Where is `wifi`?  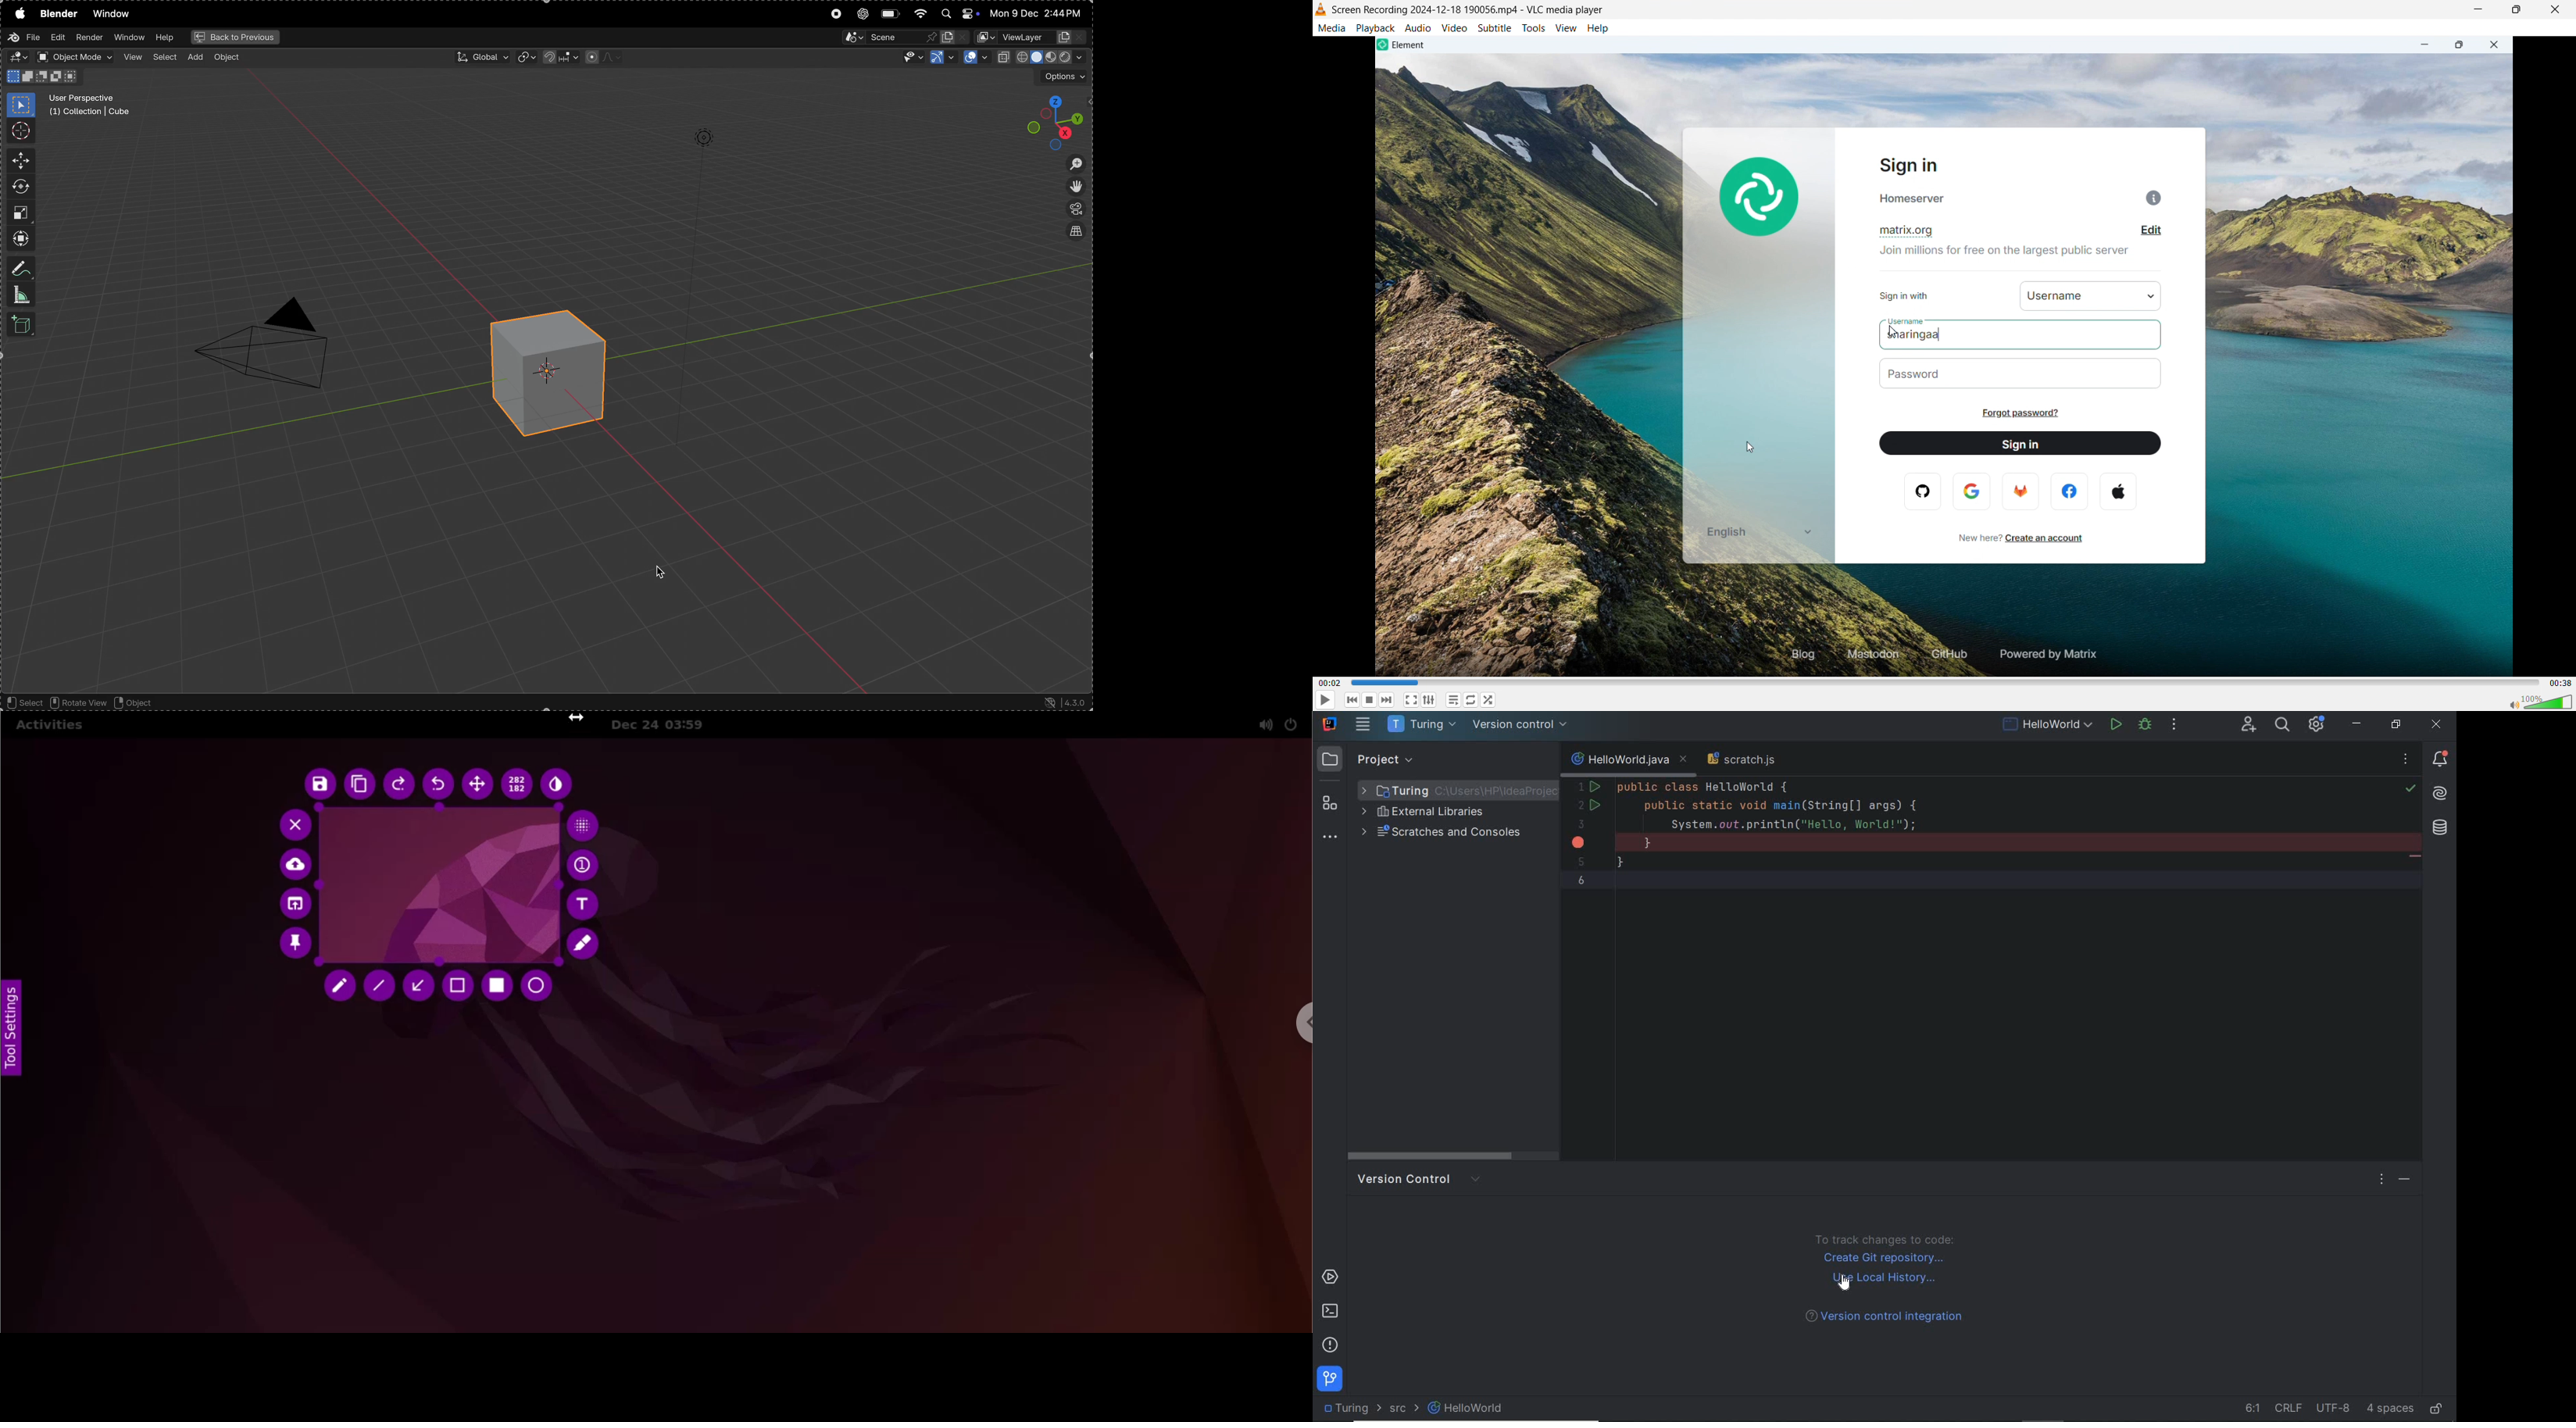
wifi is located at coordinates (921, 13).